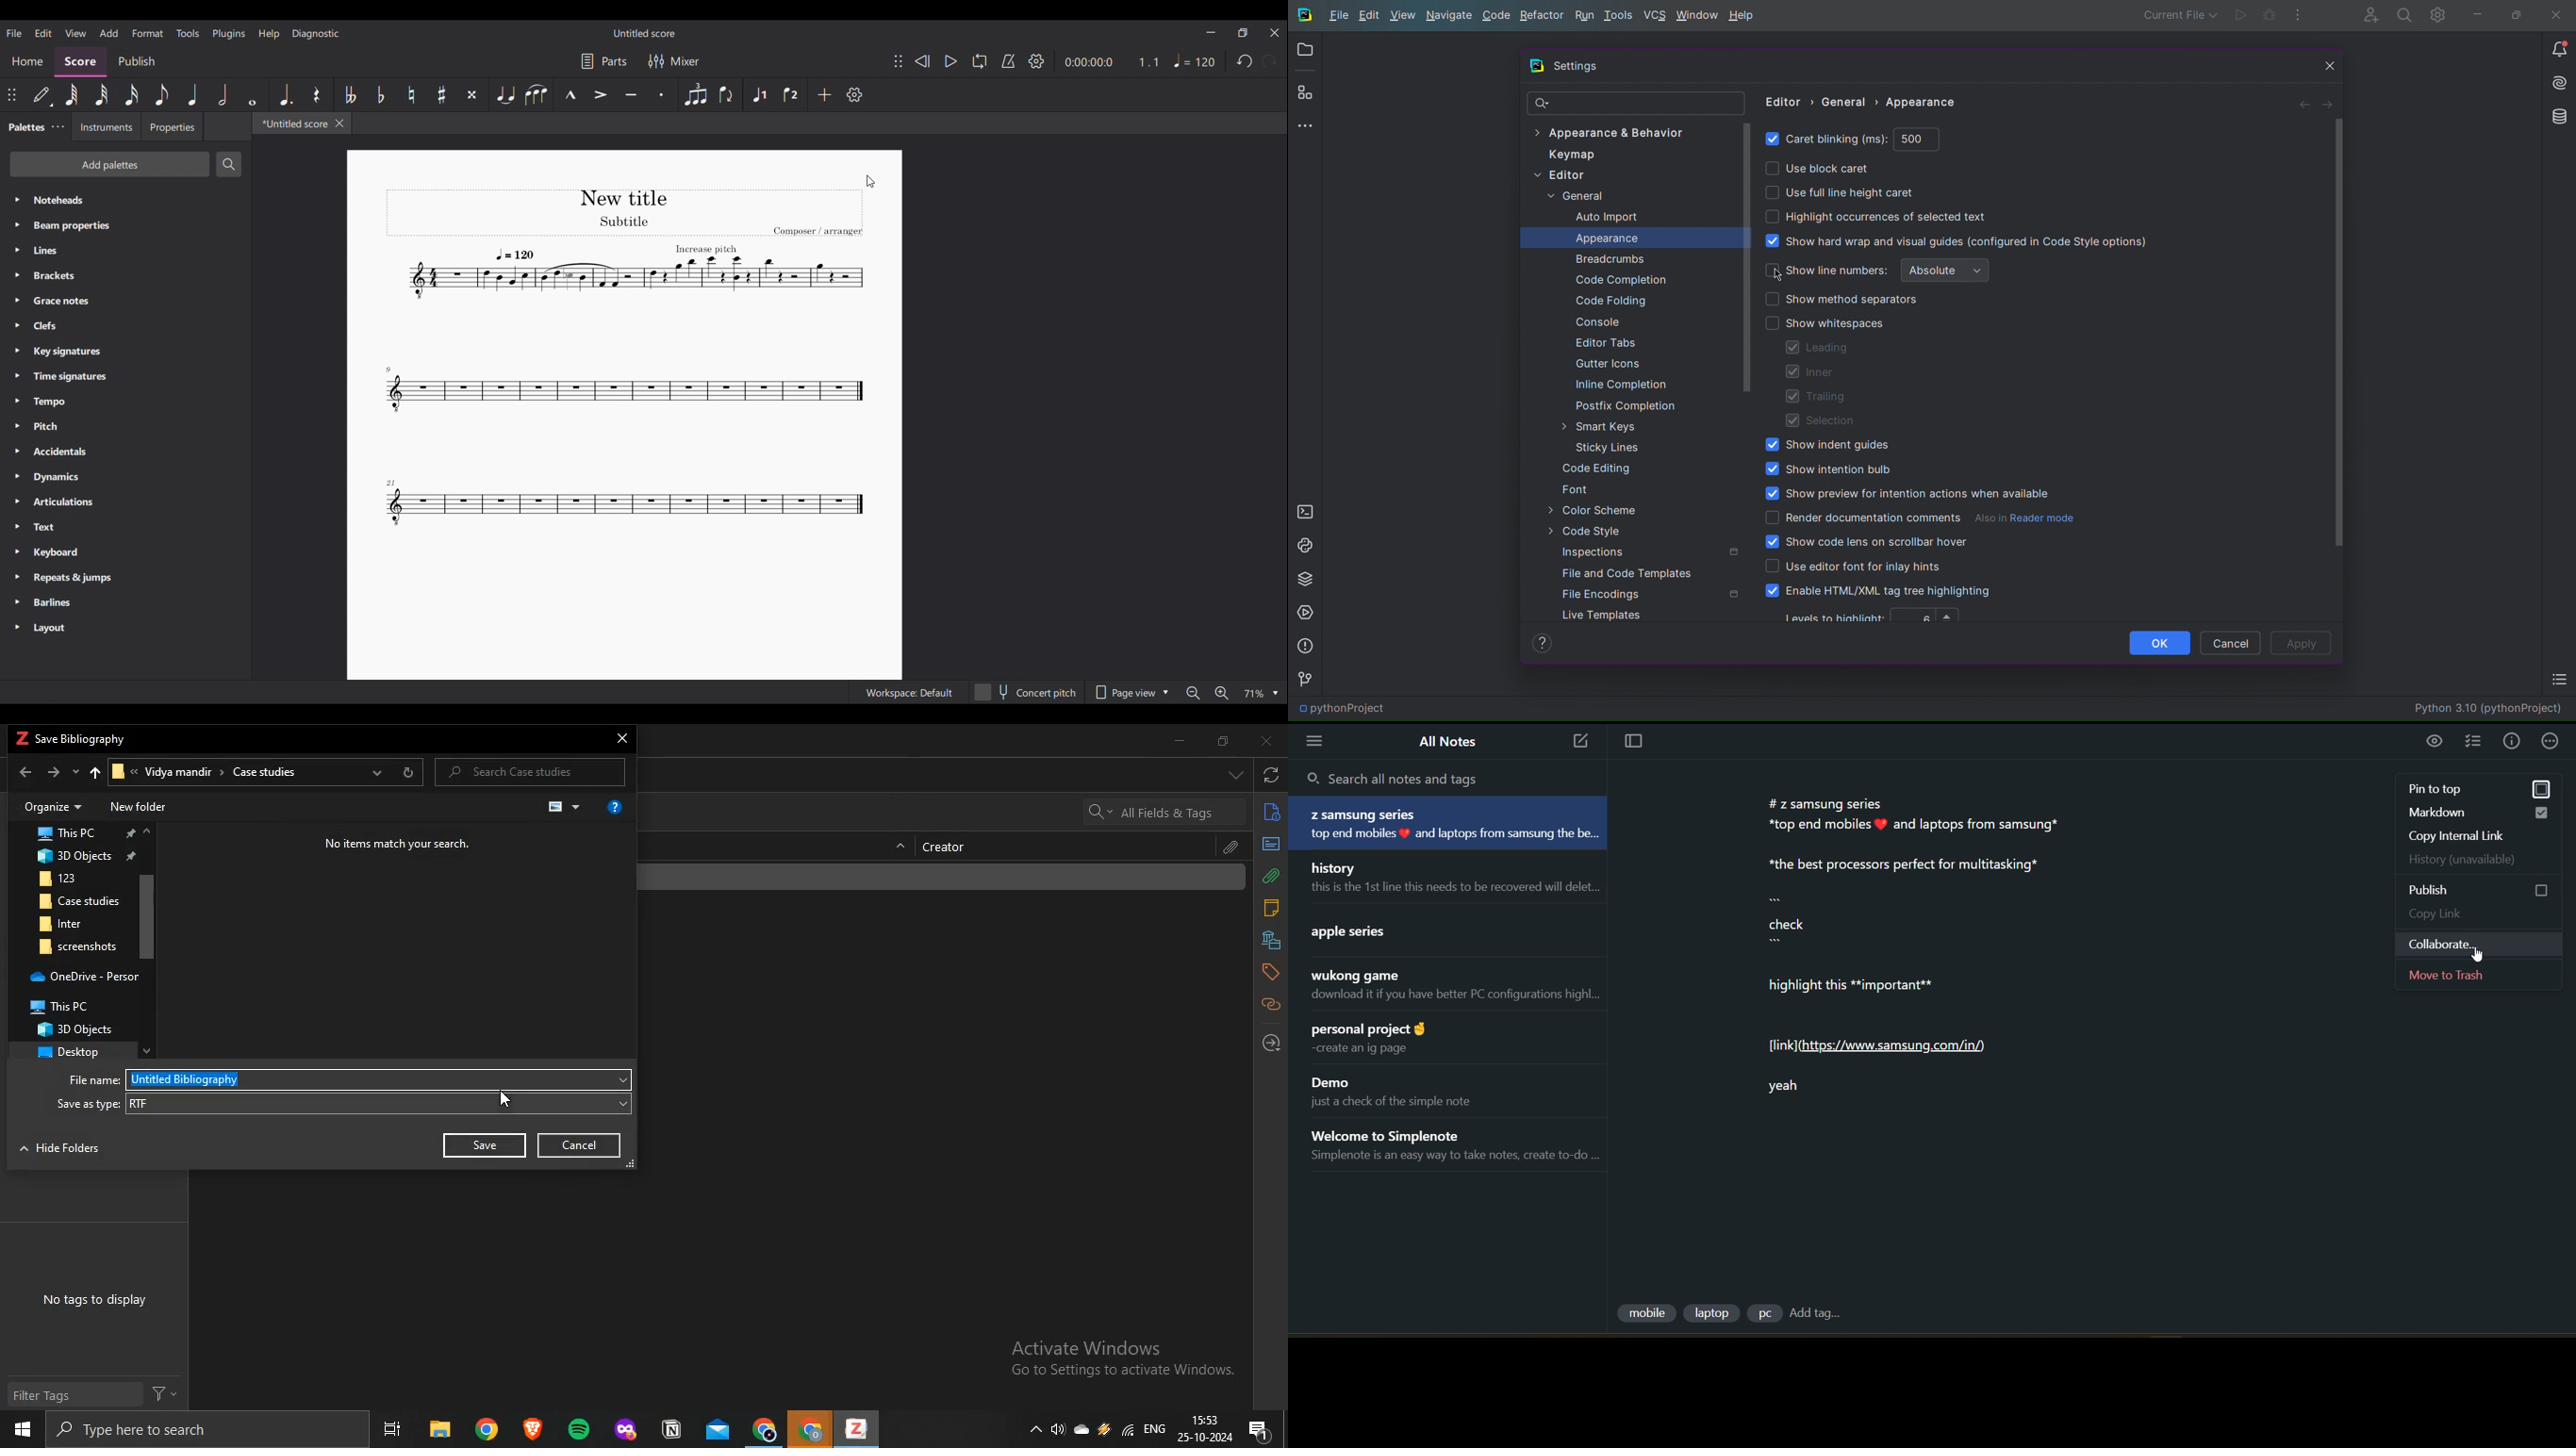 The height and width of the screenshot is (1456, 2576). I want to click on Accent, so click(601, 95).